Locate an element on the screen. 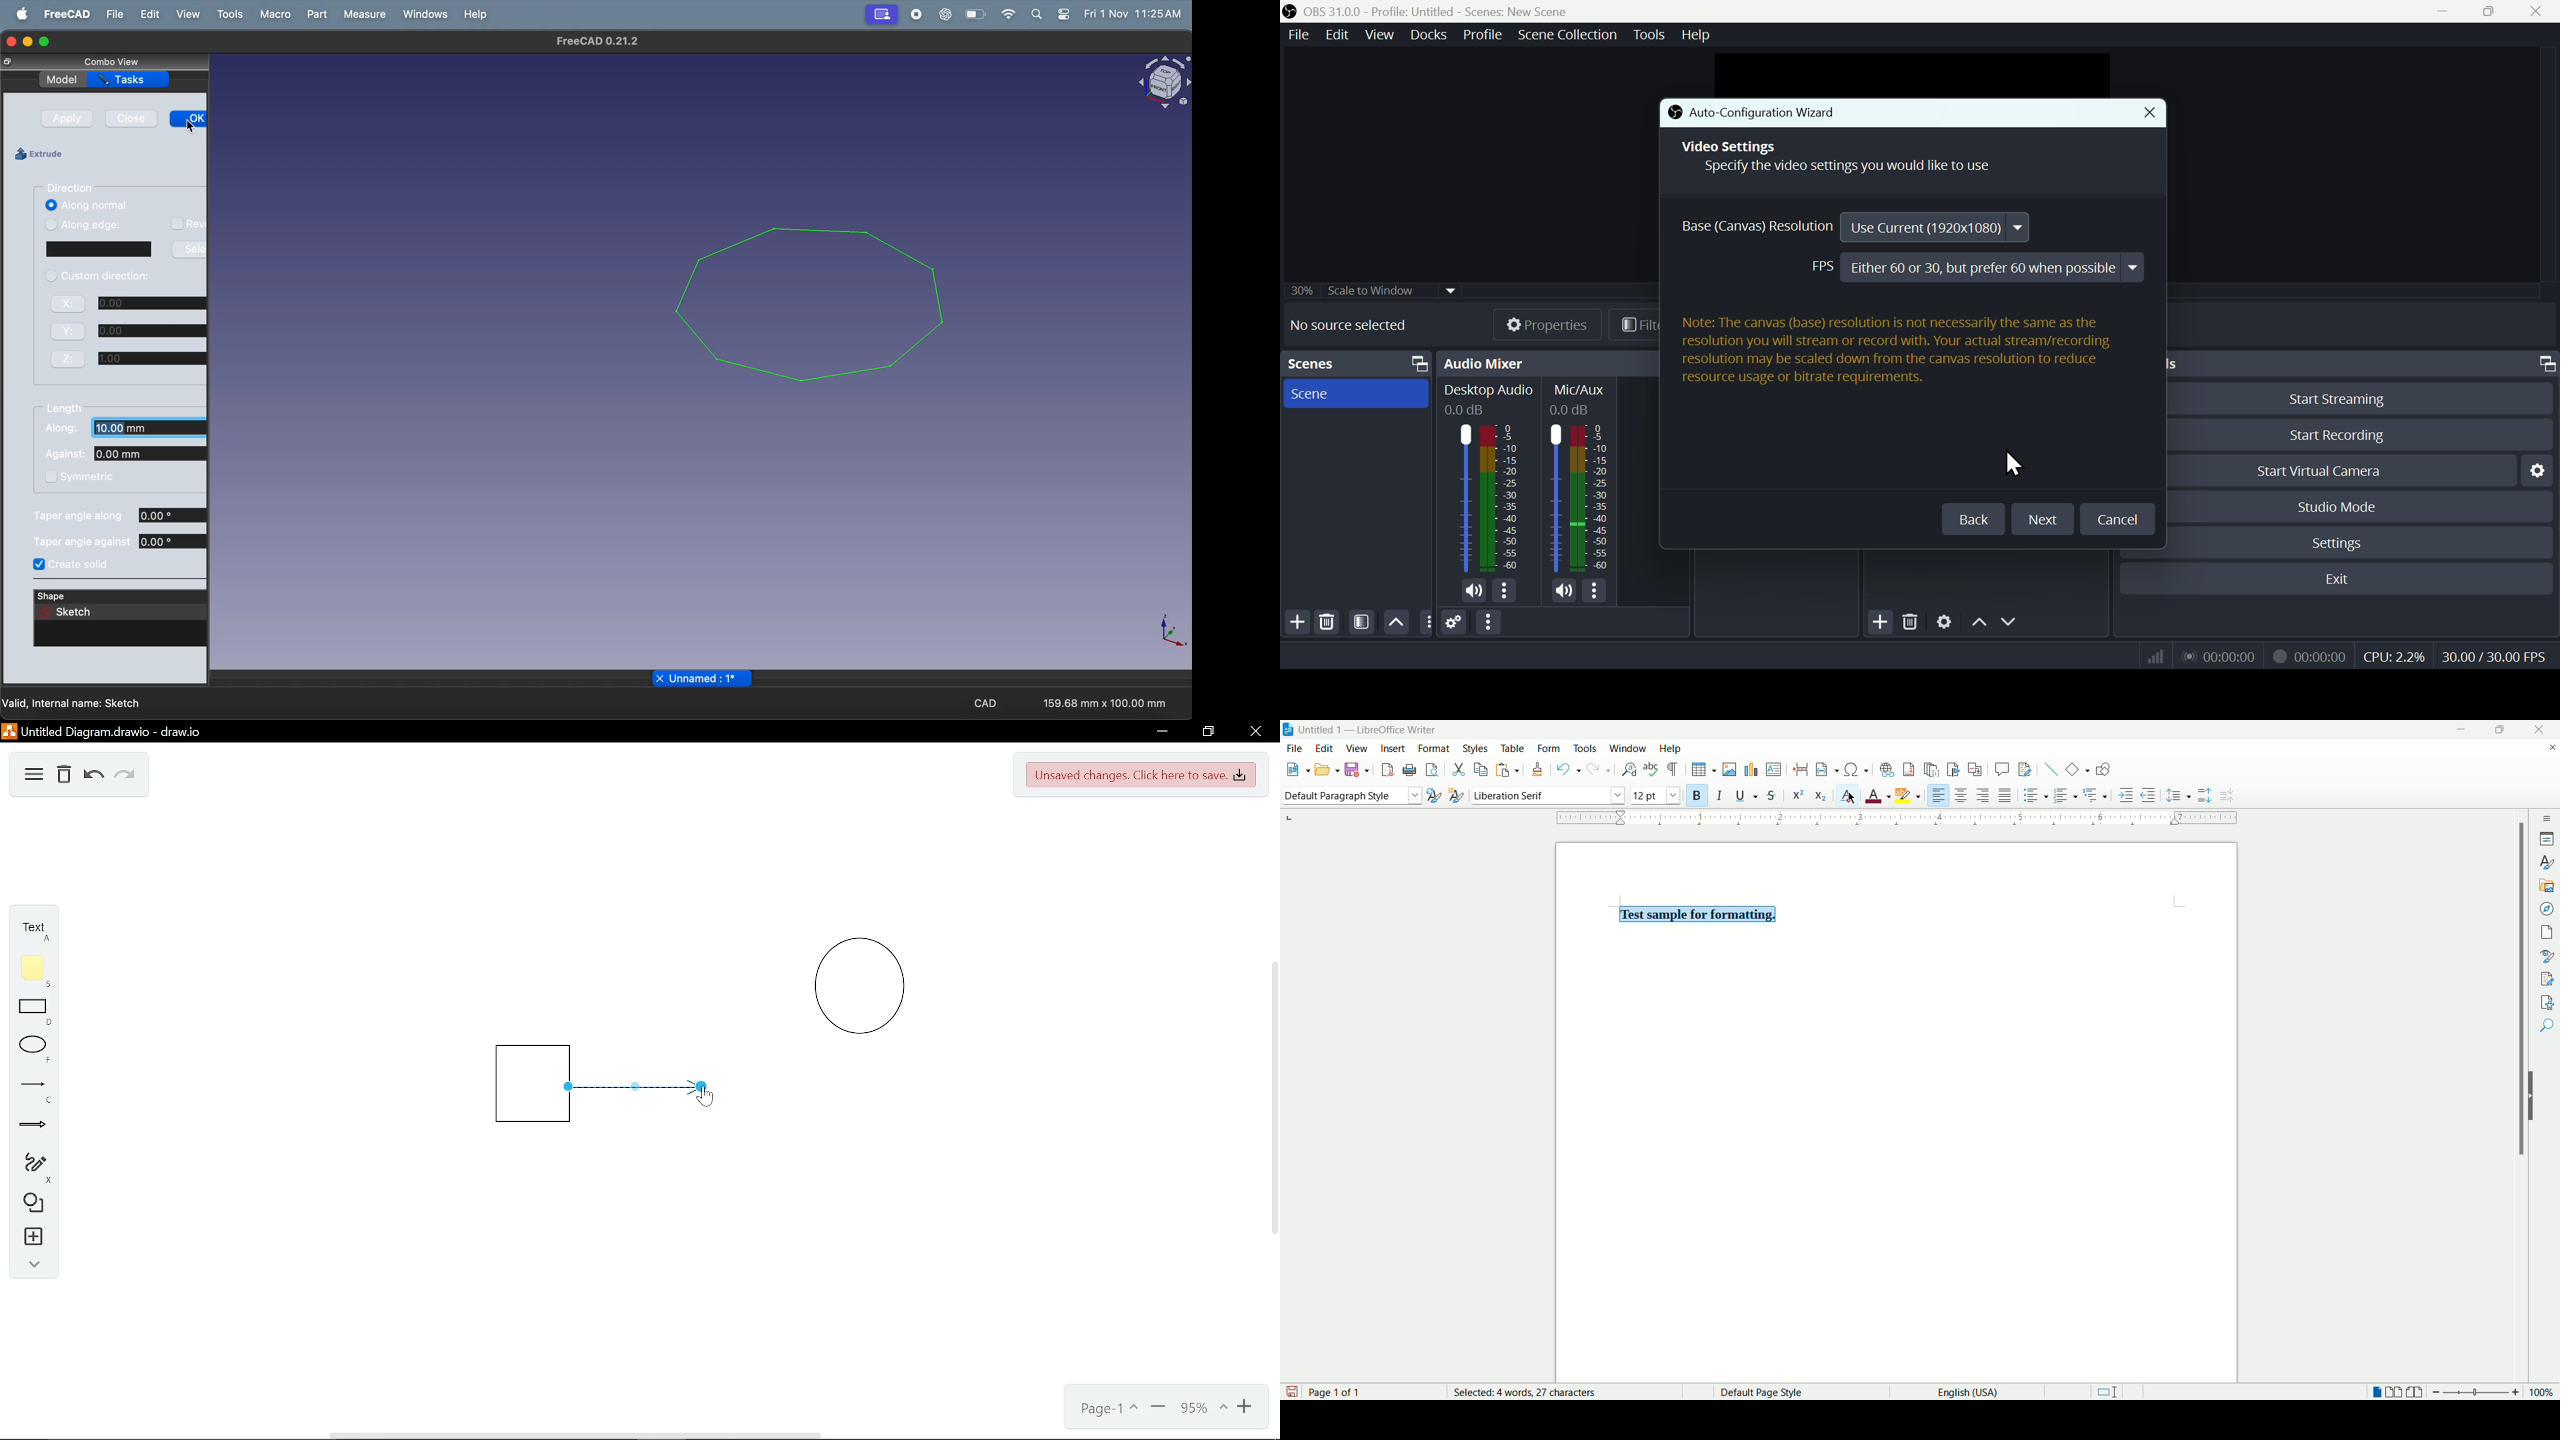 This screenshot has height=1456, width=2576. formatting is located at coordinates (1537, 769).